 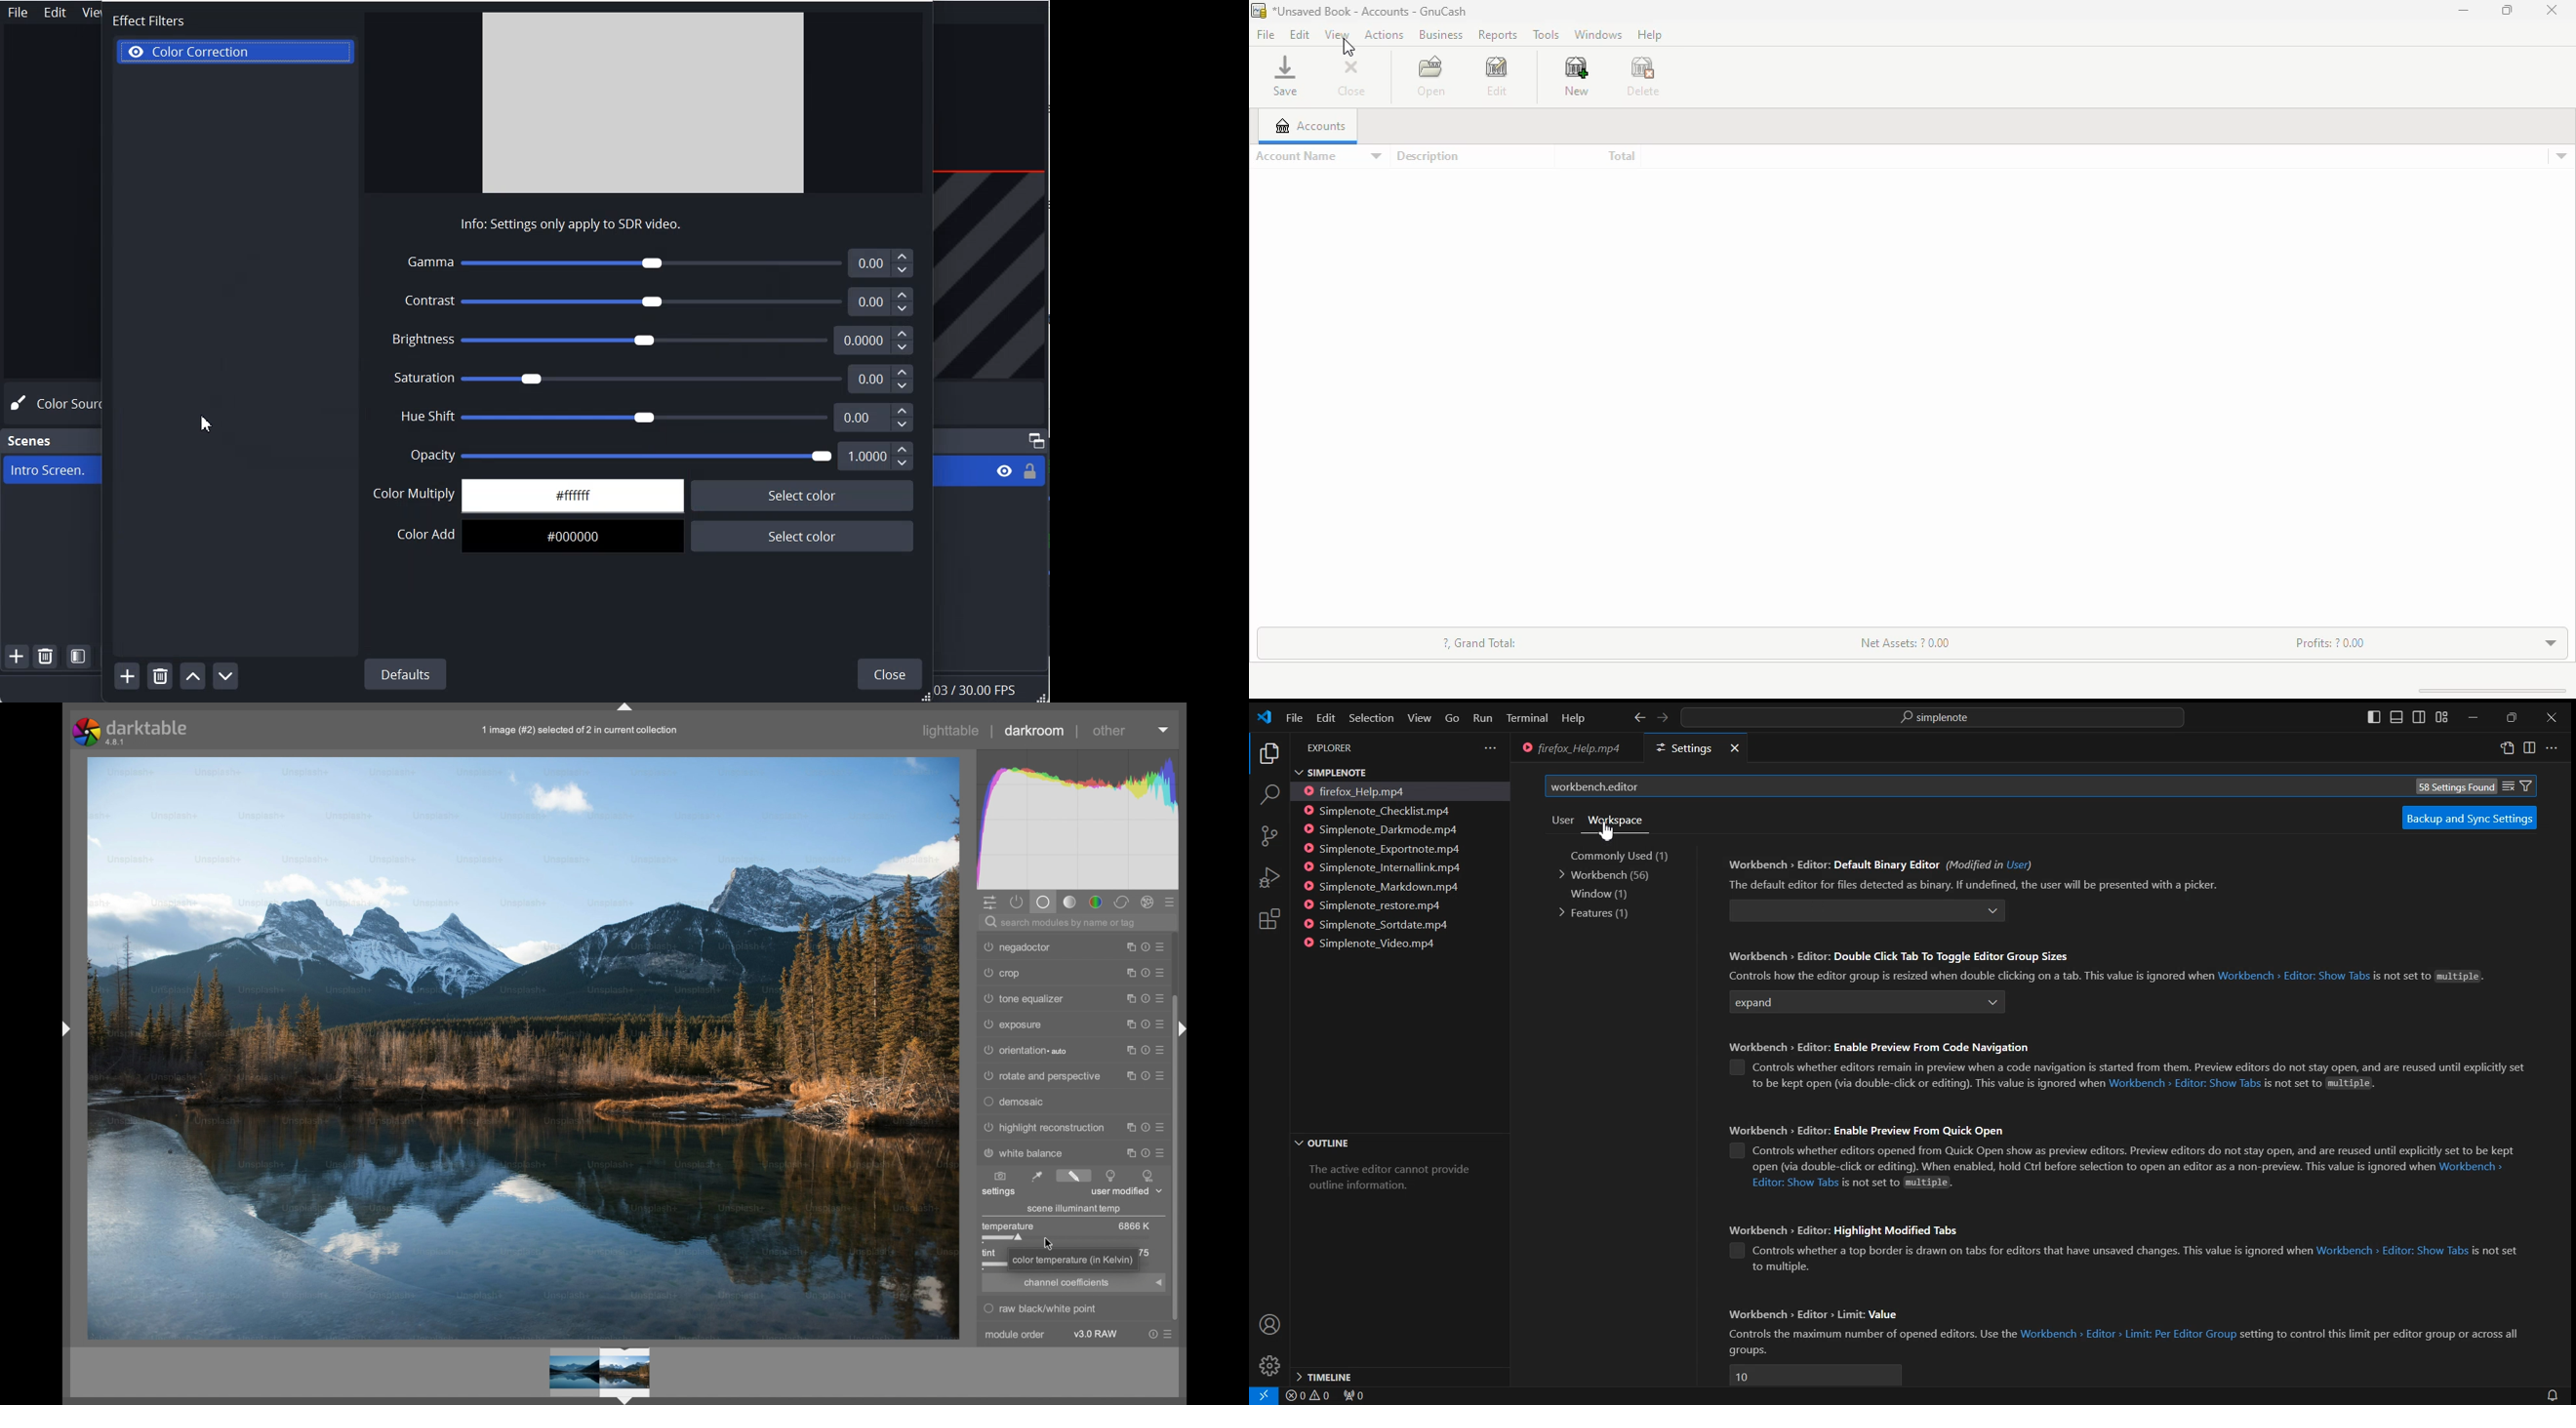 What do you see at coordinates (1369, 11) in the screenshot?
I see `title` at bounding box center [1369, 11].